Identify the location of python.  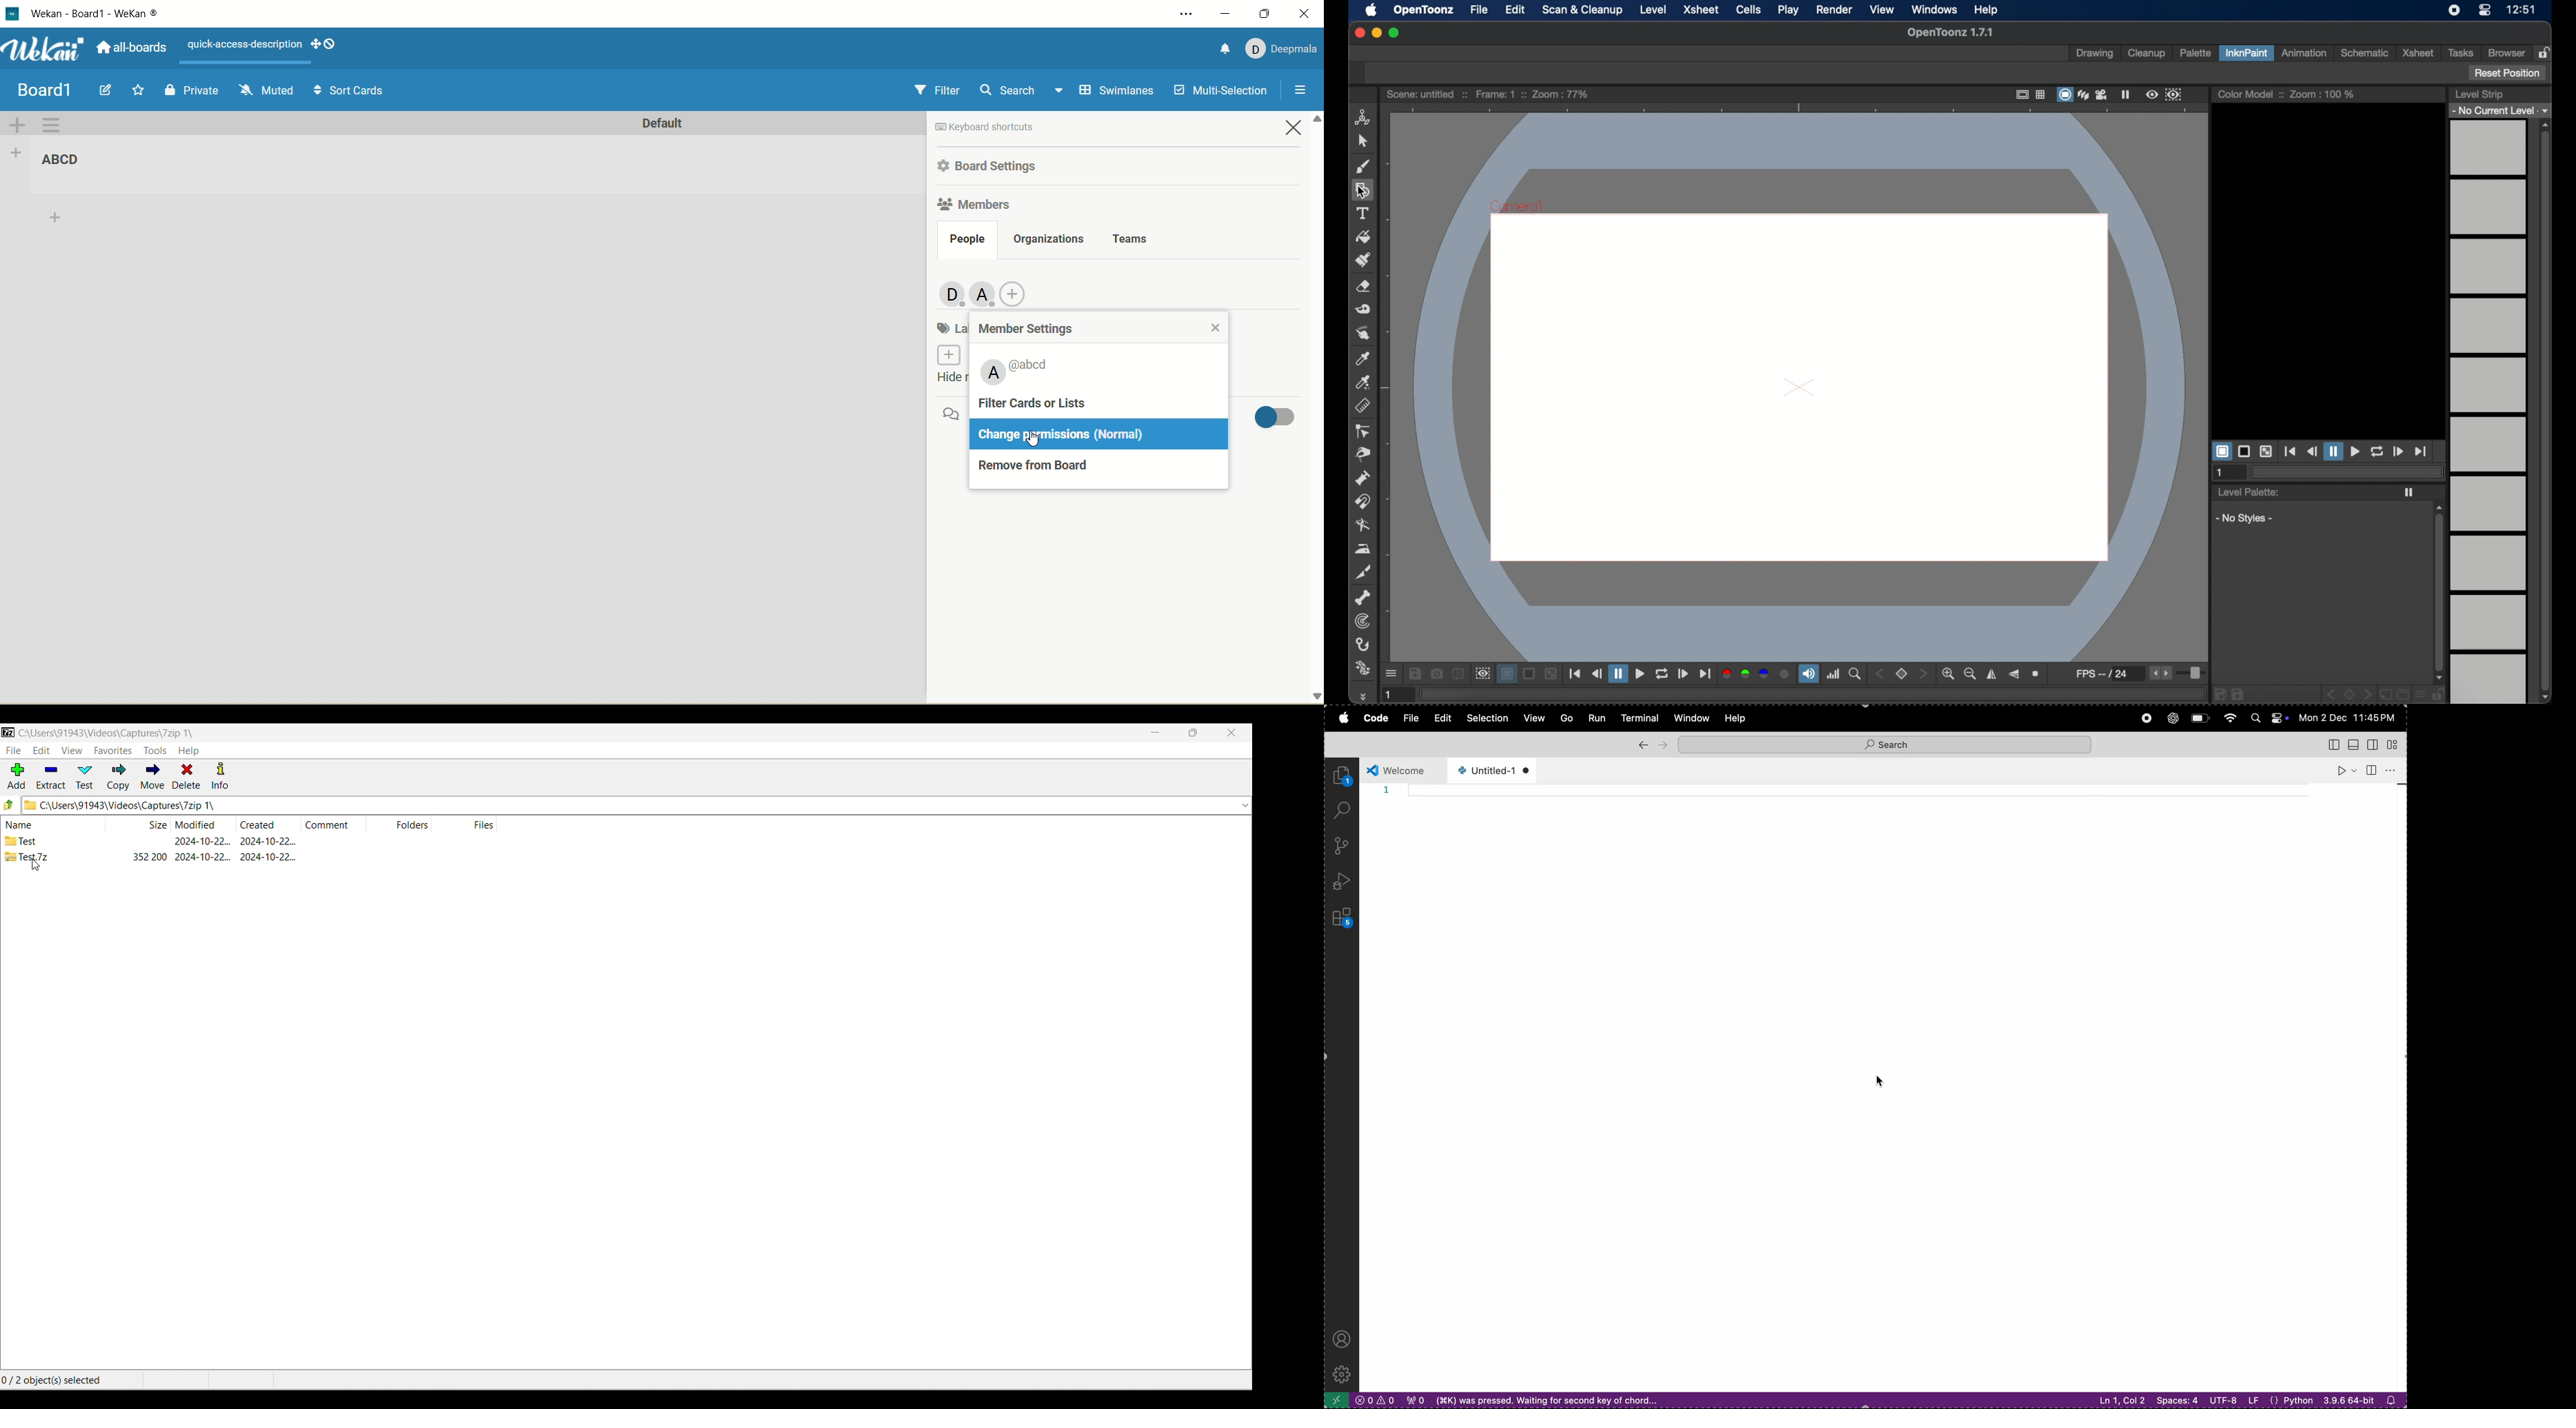
(2294, 1401).